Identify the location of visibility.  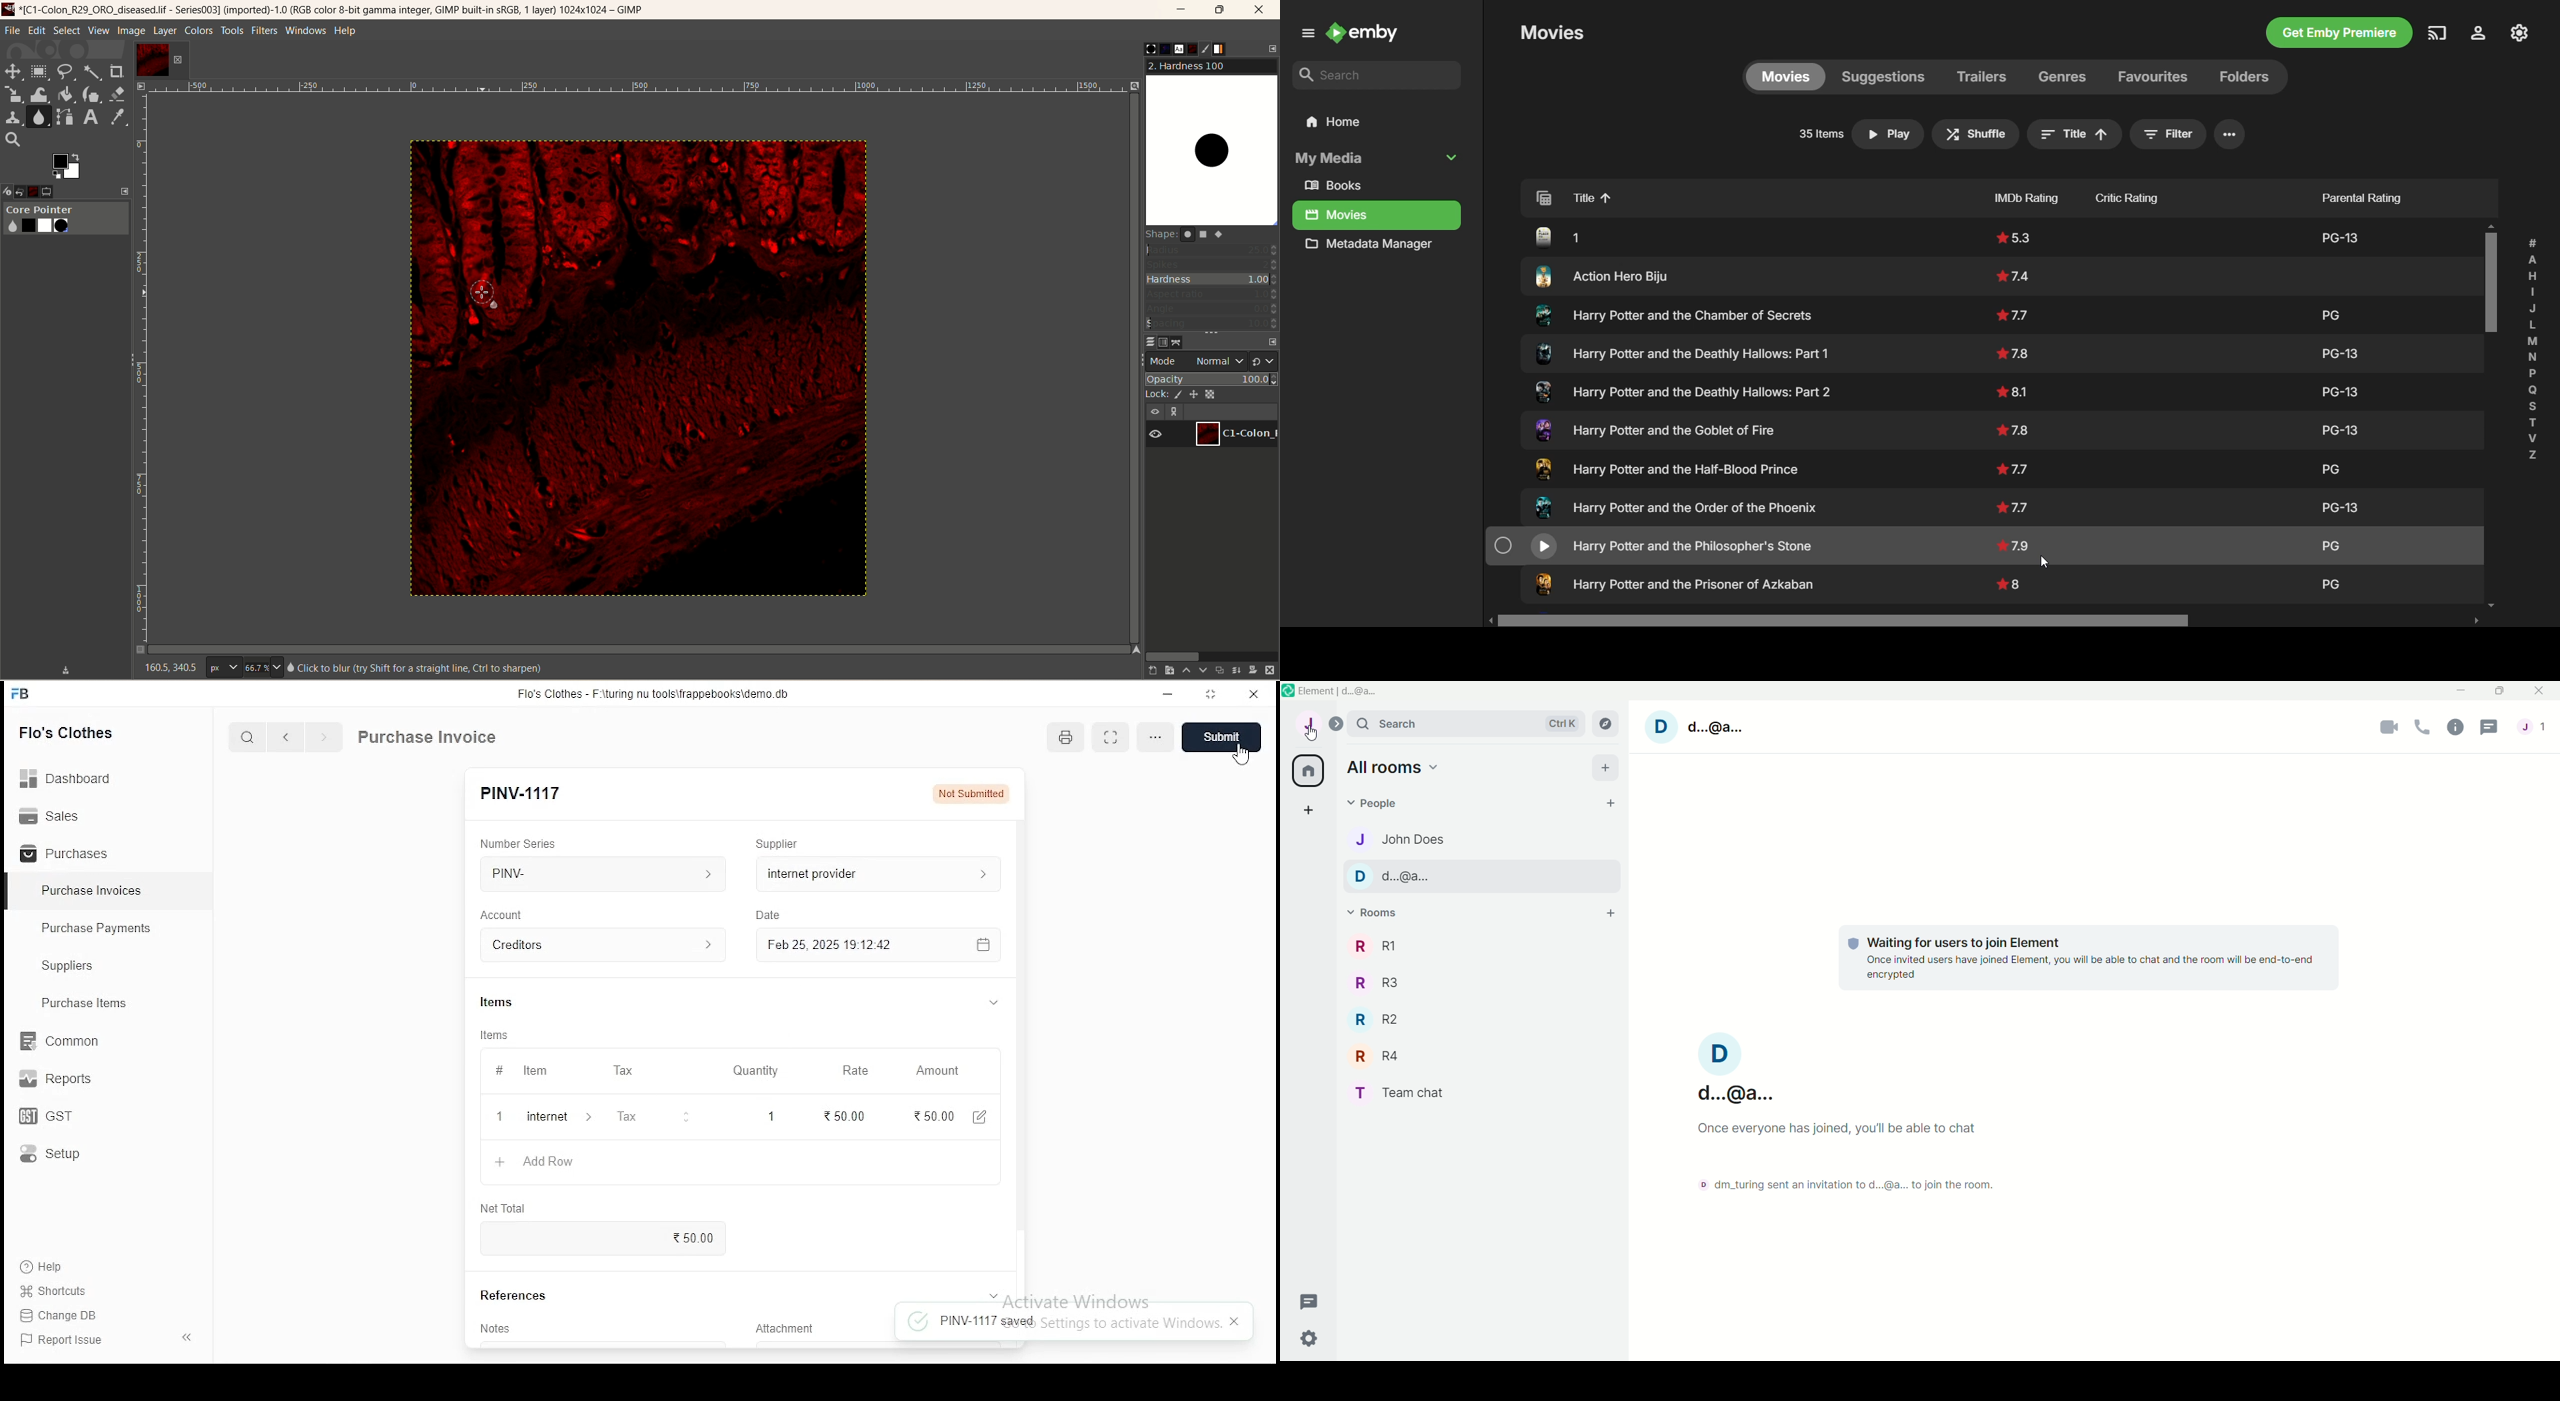
(1156, 411).